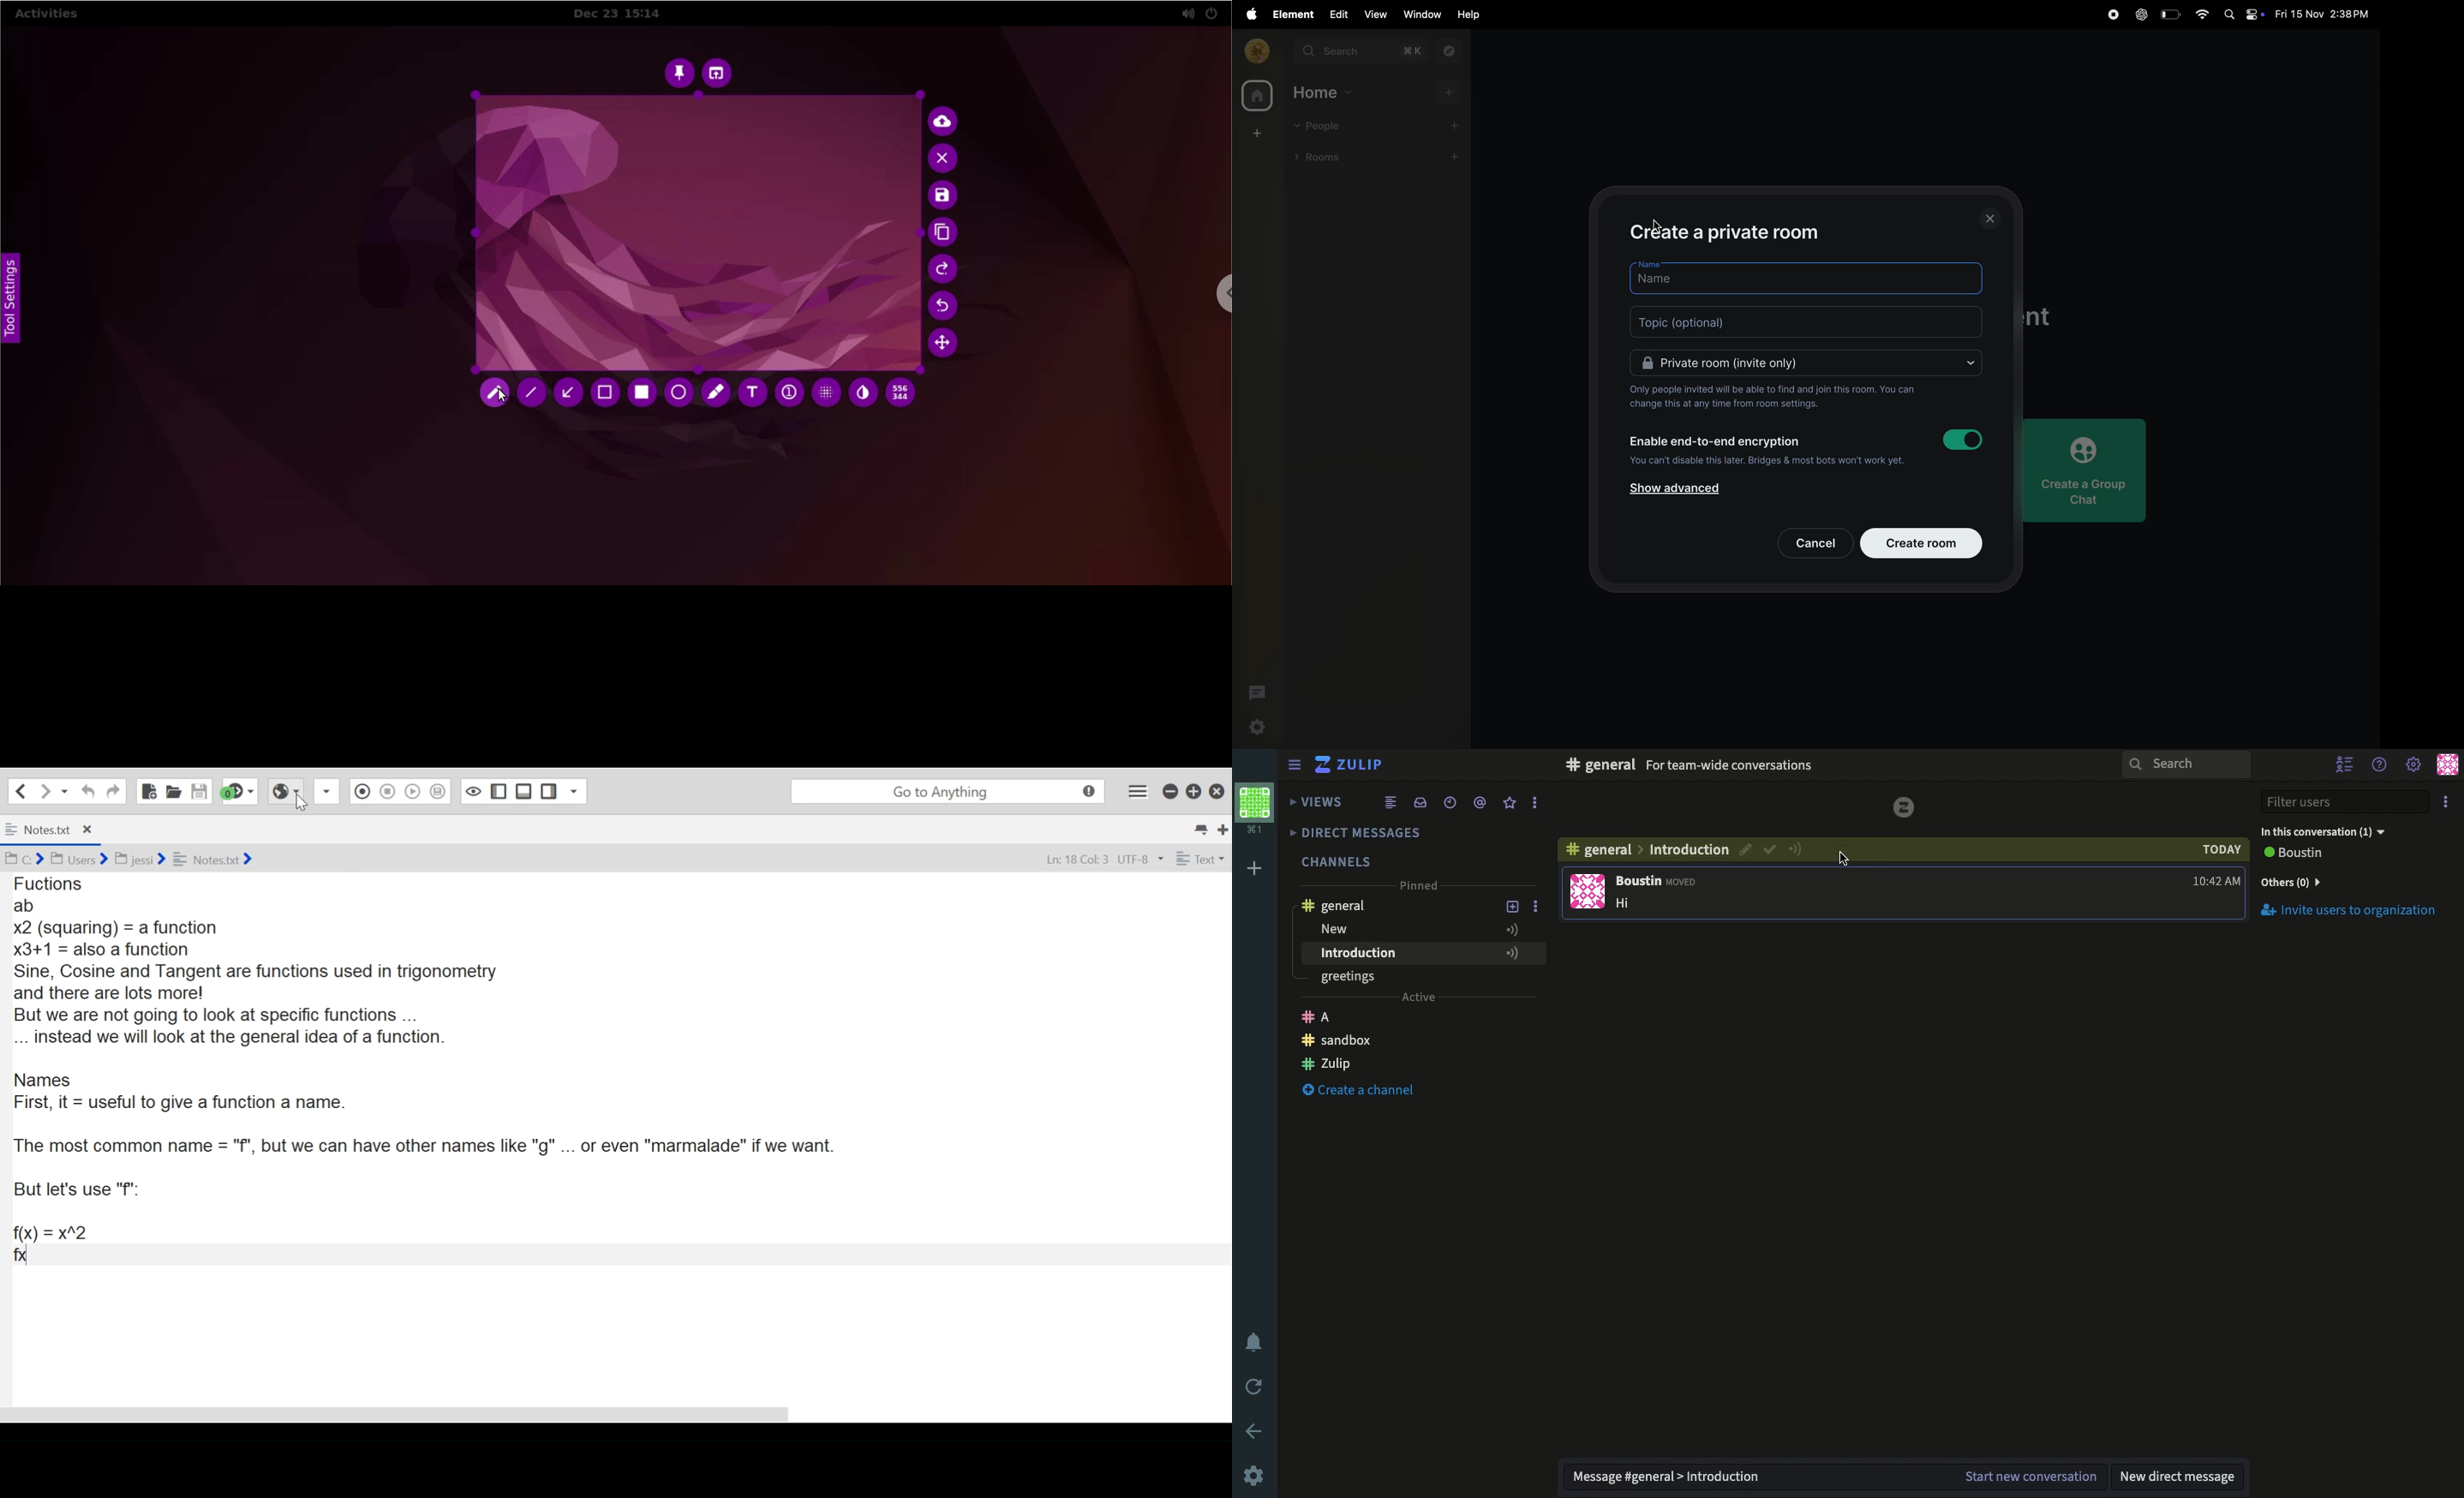 This screenshot has height=1512, width=2464. Describe the element at coordinates (1322, 127) in the screenshot. I see `people` at that location.